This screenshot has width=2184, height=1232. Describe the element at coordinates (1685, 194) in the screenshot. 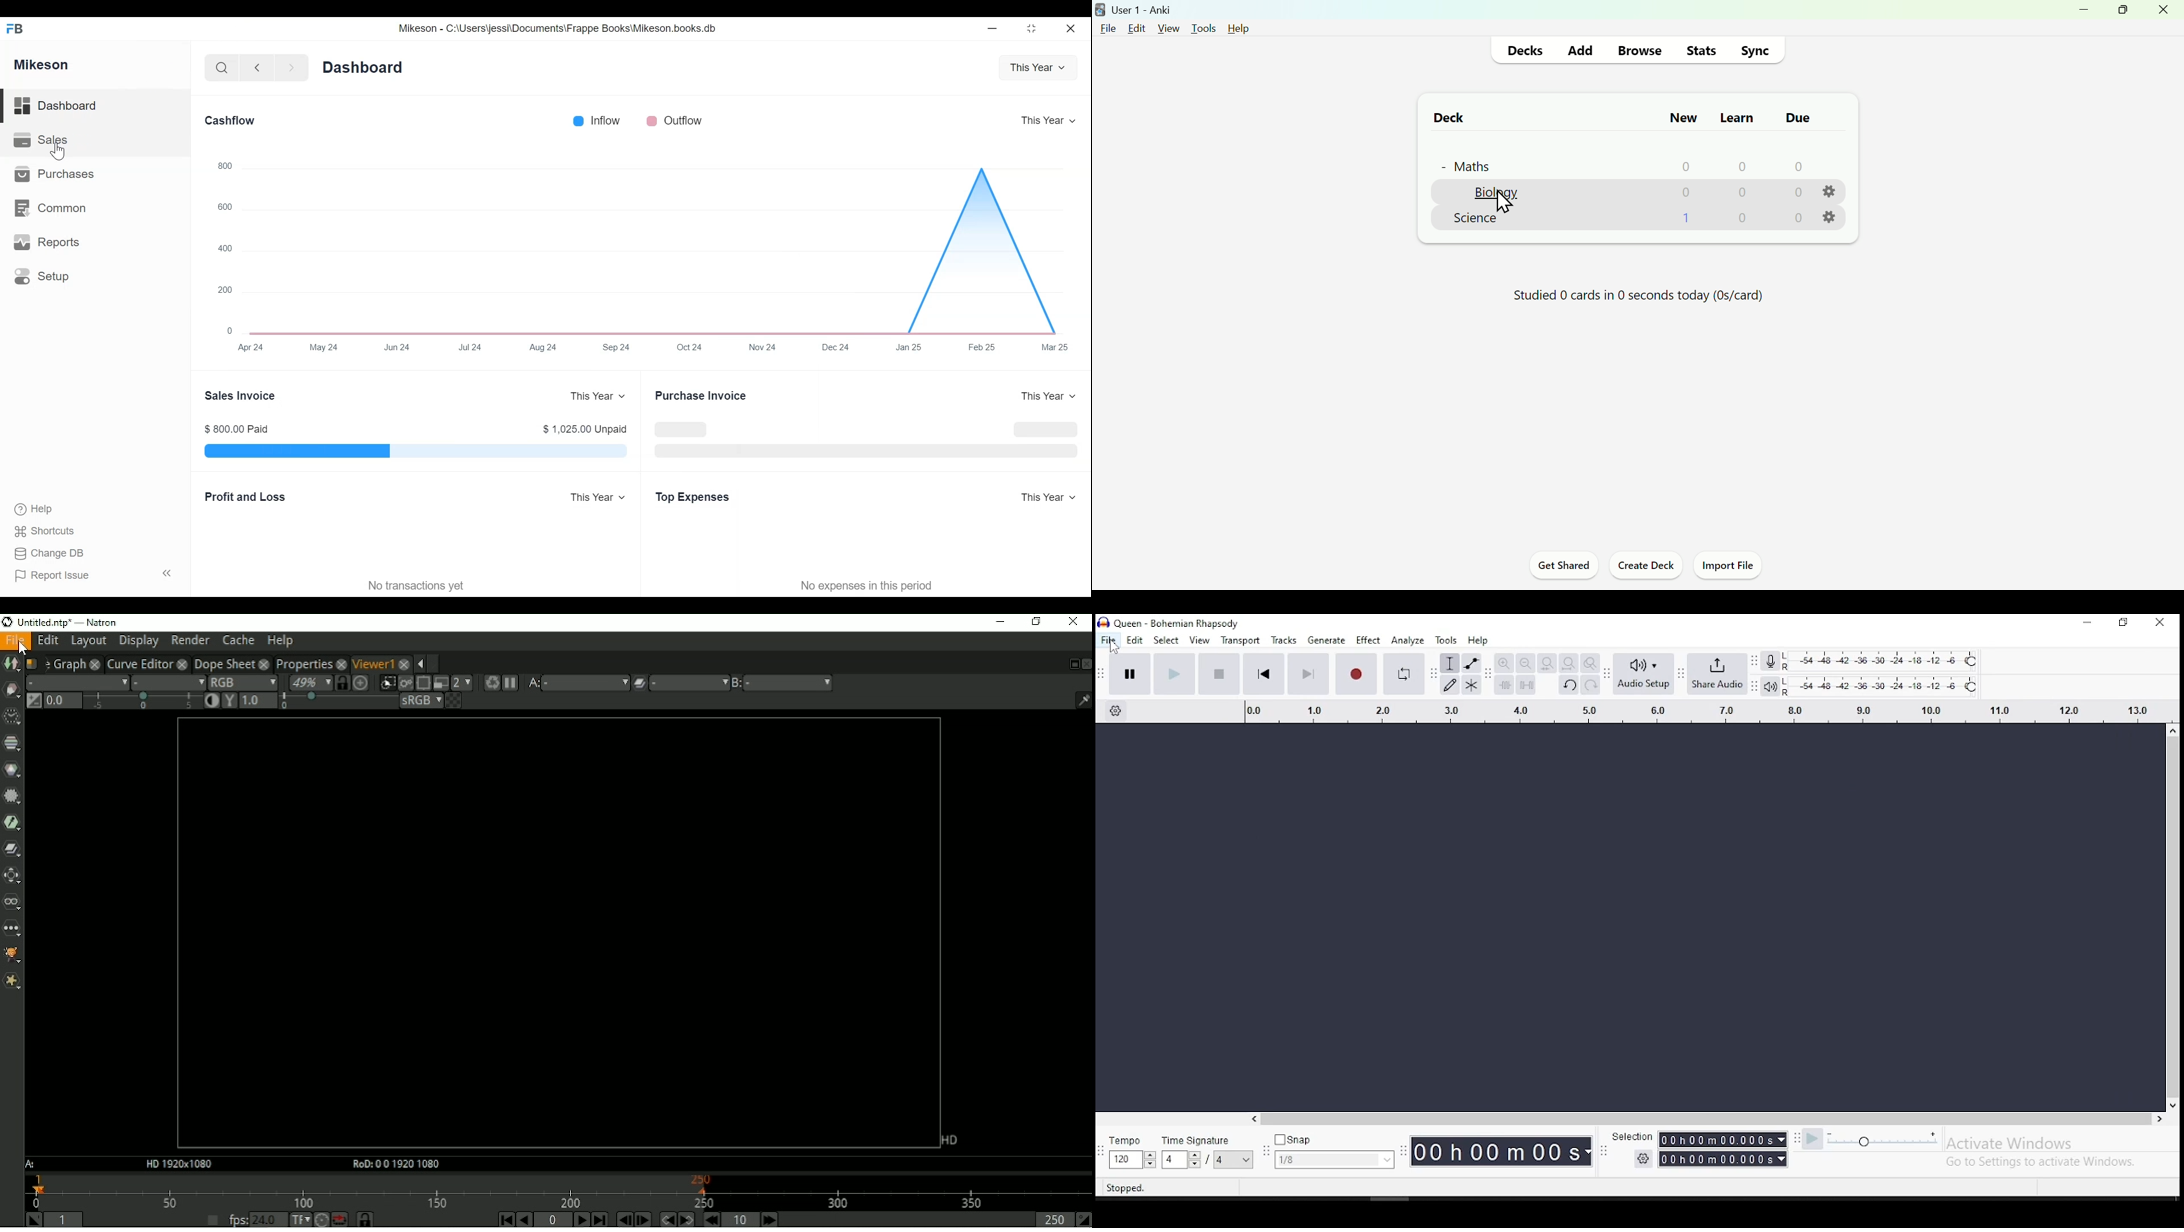

I see `0` at that location.